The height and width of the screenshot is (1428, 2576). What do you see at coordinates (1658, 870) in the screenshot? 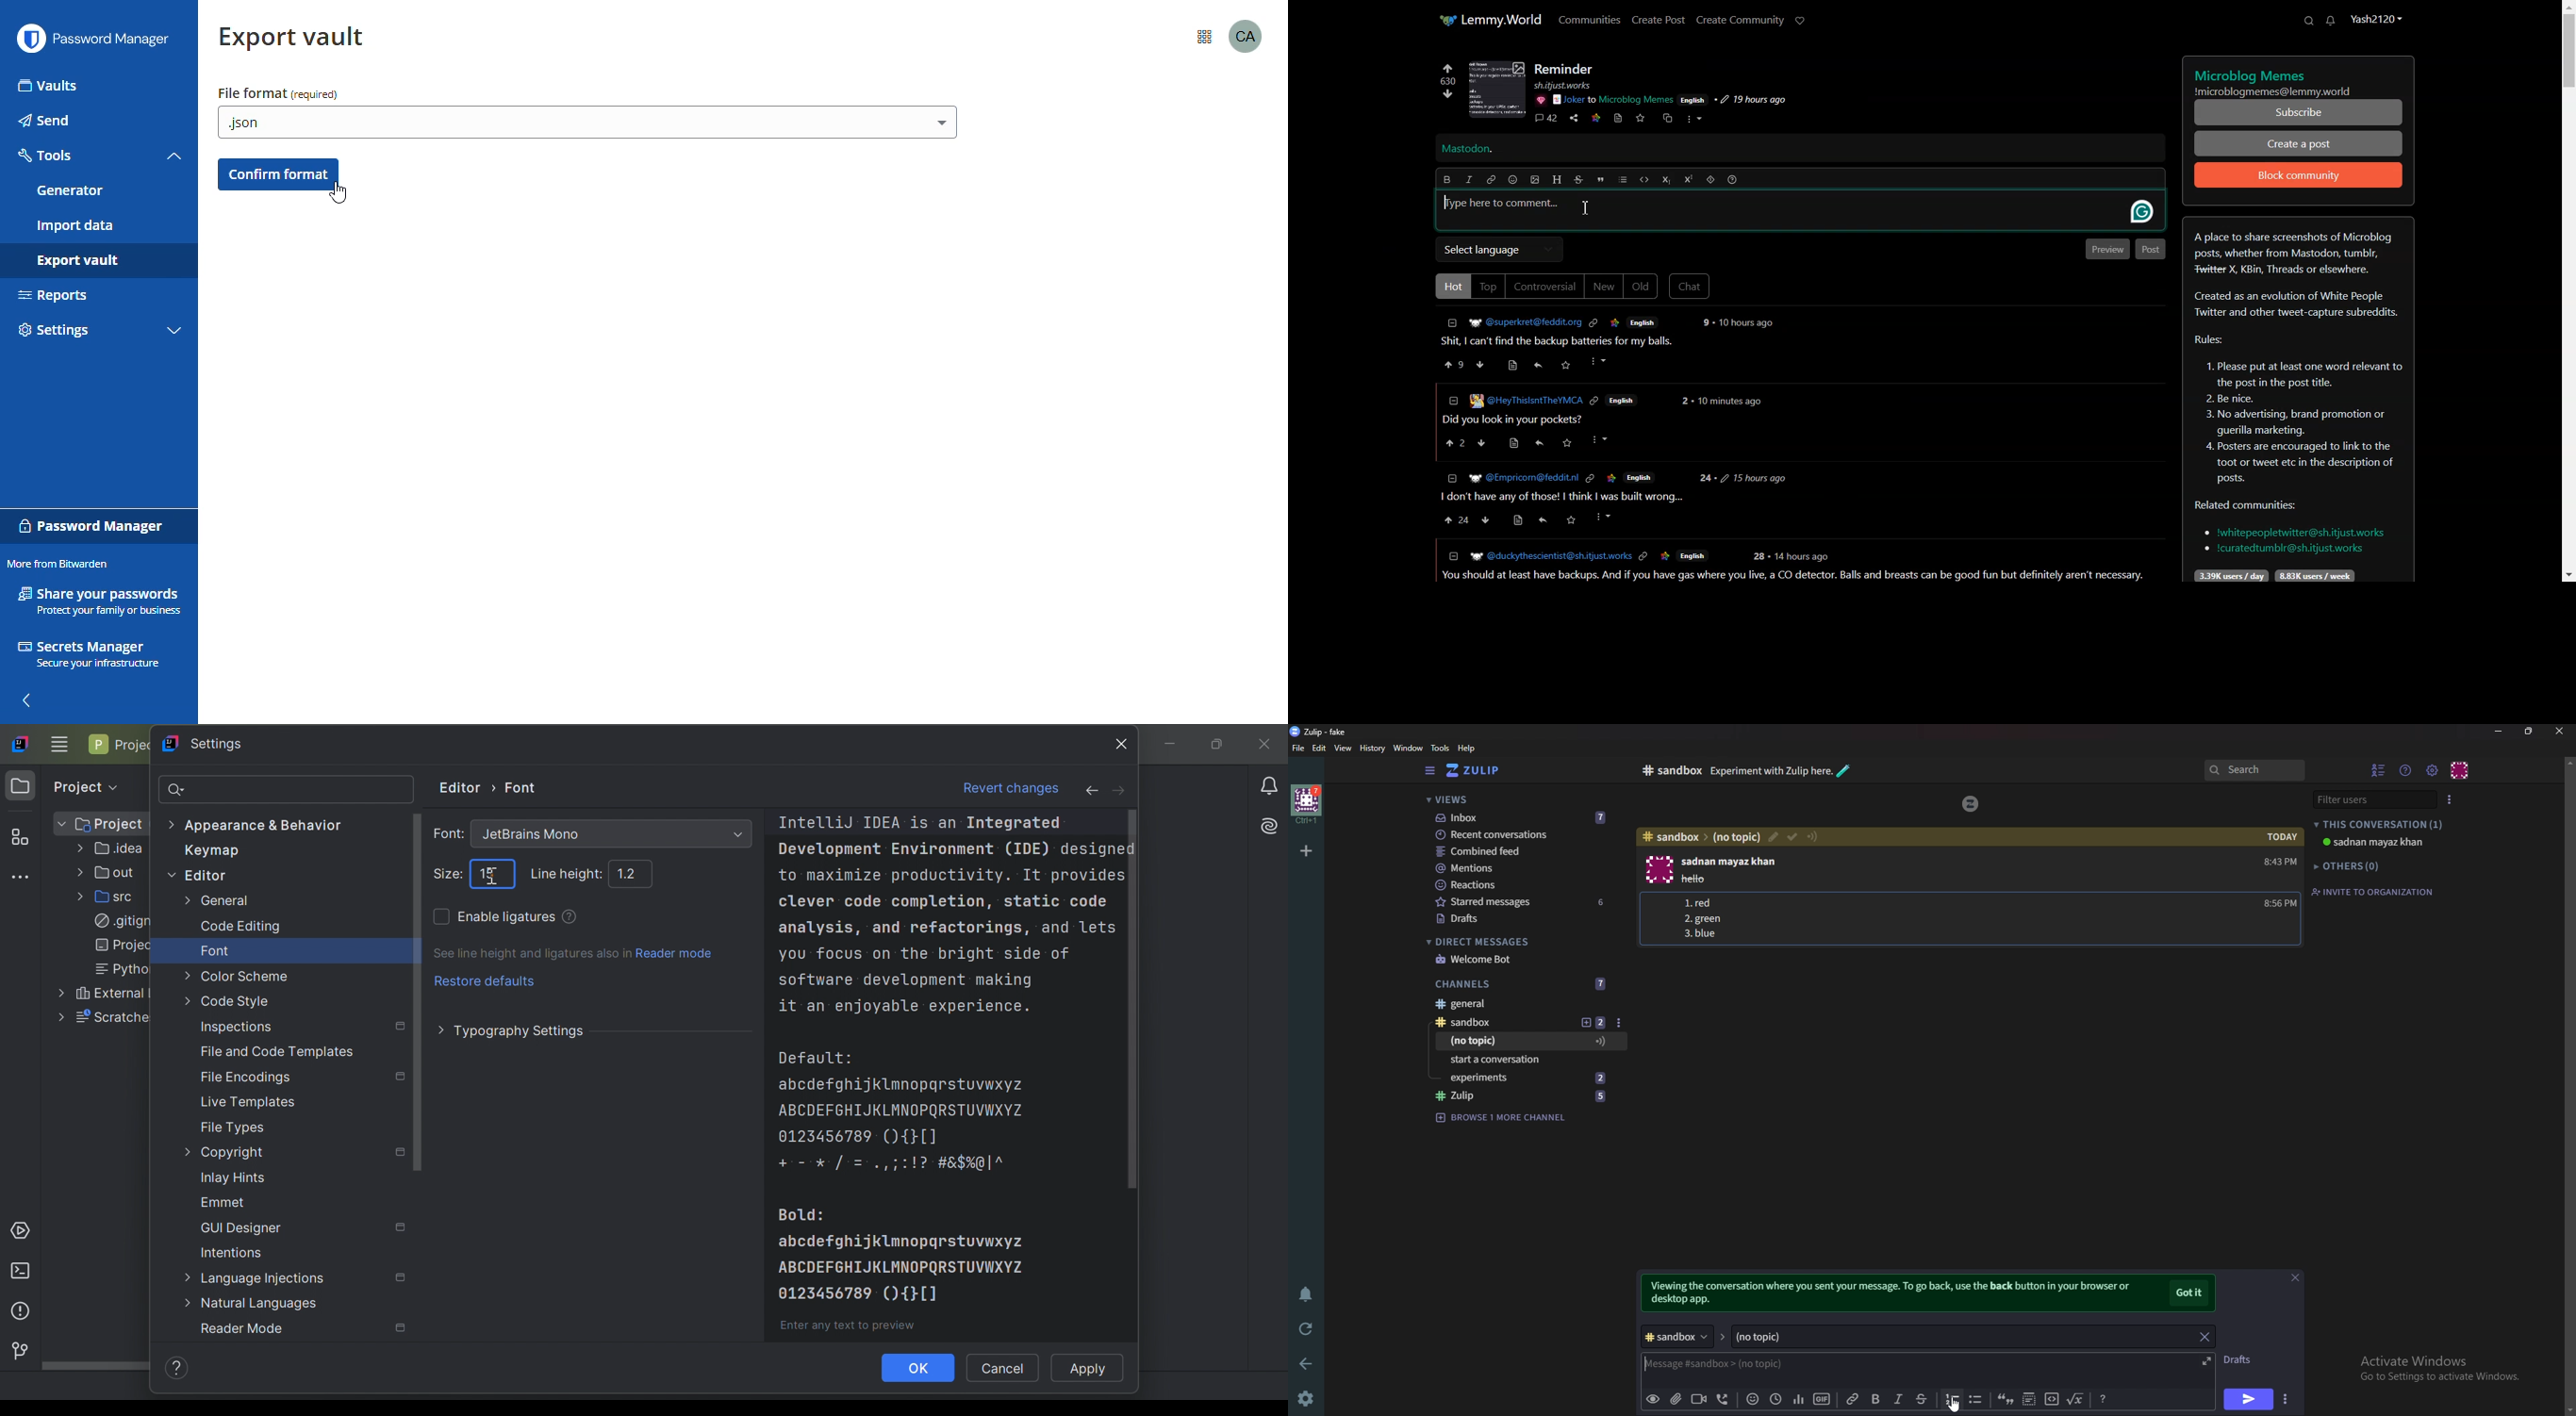
I see `User photo` at bounding box center [1658, 870].